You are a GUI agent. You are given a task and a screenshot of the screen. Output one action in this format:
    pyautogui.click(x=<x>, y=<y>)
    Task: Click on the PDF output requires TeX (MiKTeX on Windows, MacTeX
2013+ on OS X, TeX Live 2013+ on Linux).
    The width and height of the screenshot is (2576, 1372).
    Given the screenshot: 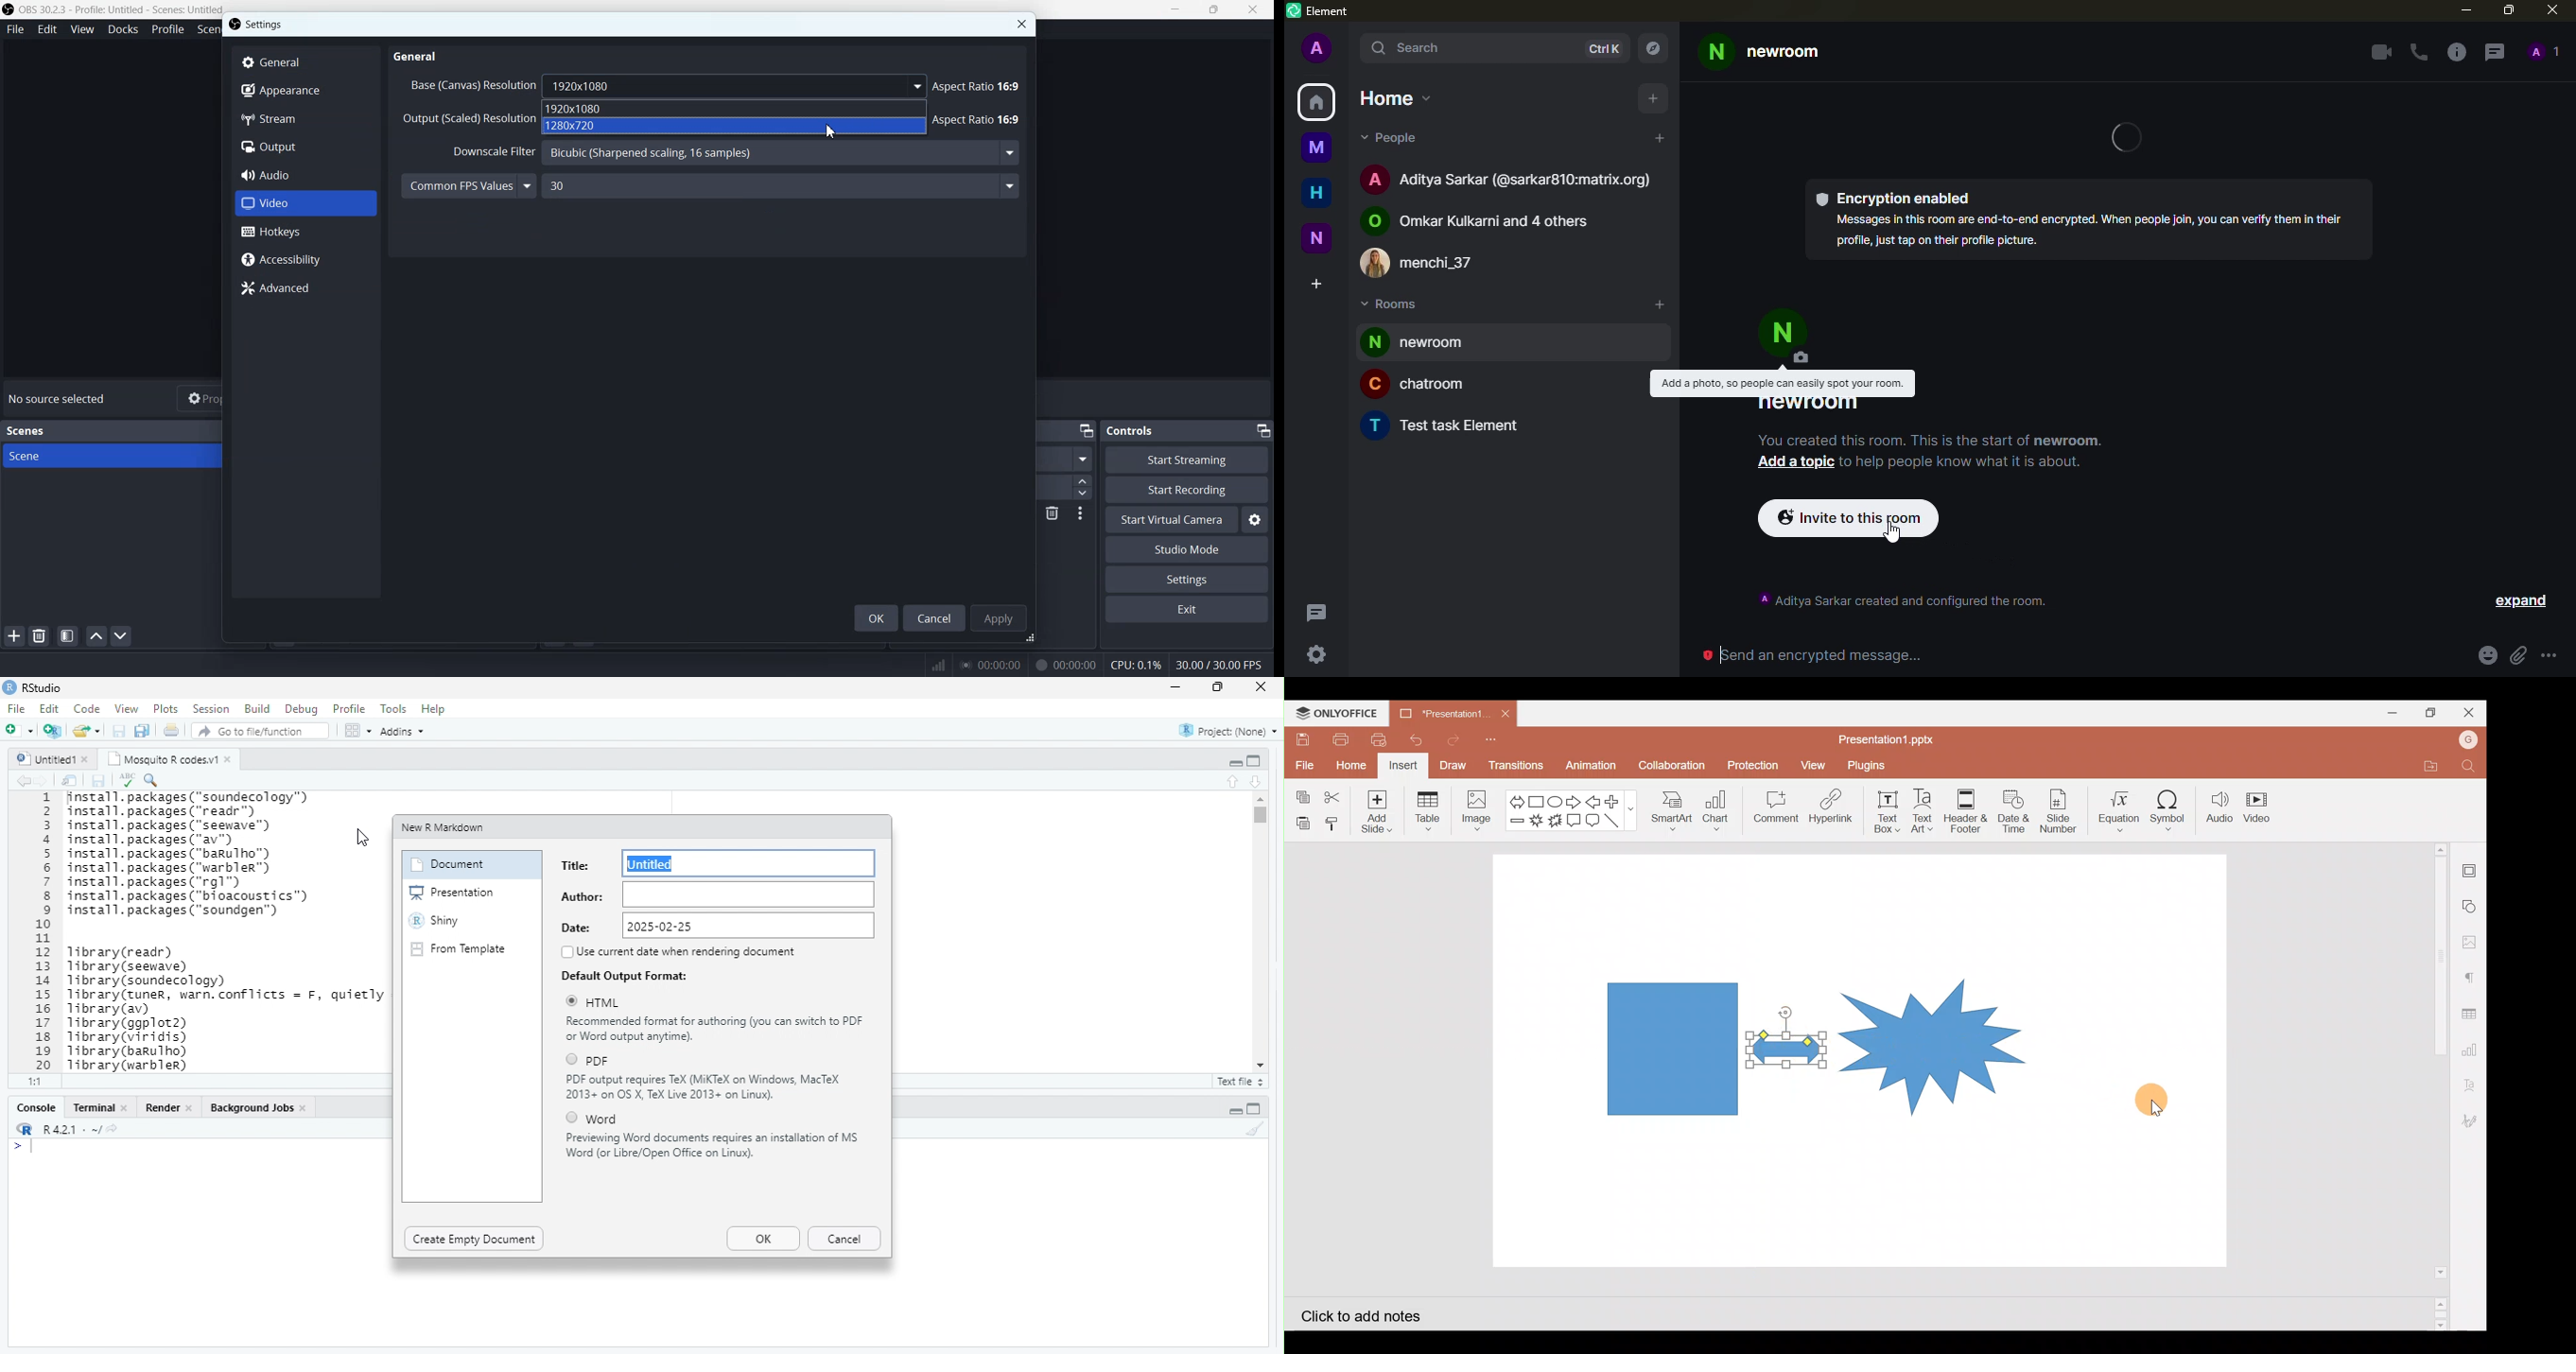 What is the action you would take?
    pyautogui.click(x=706, y=1088)
    